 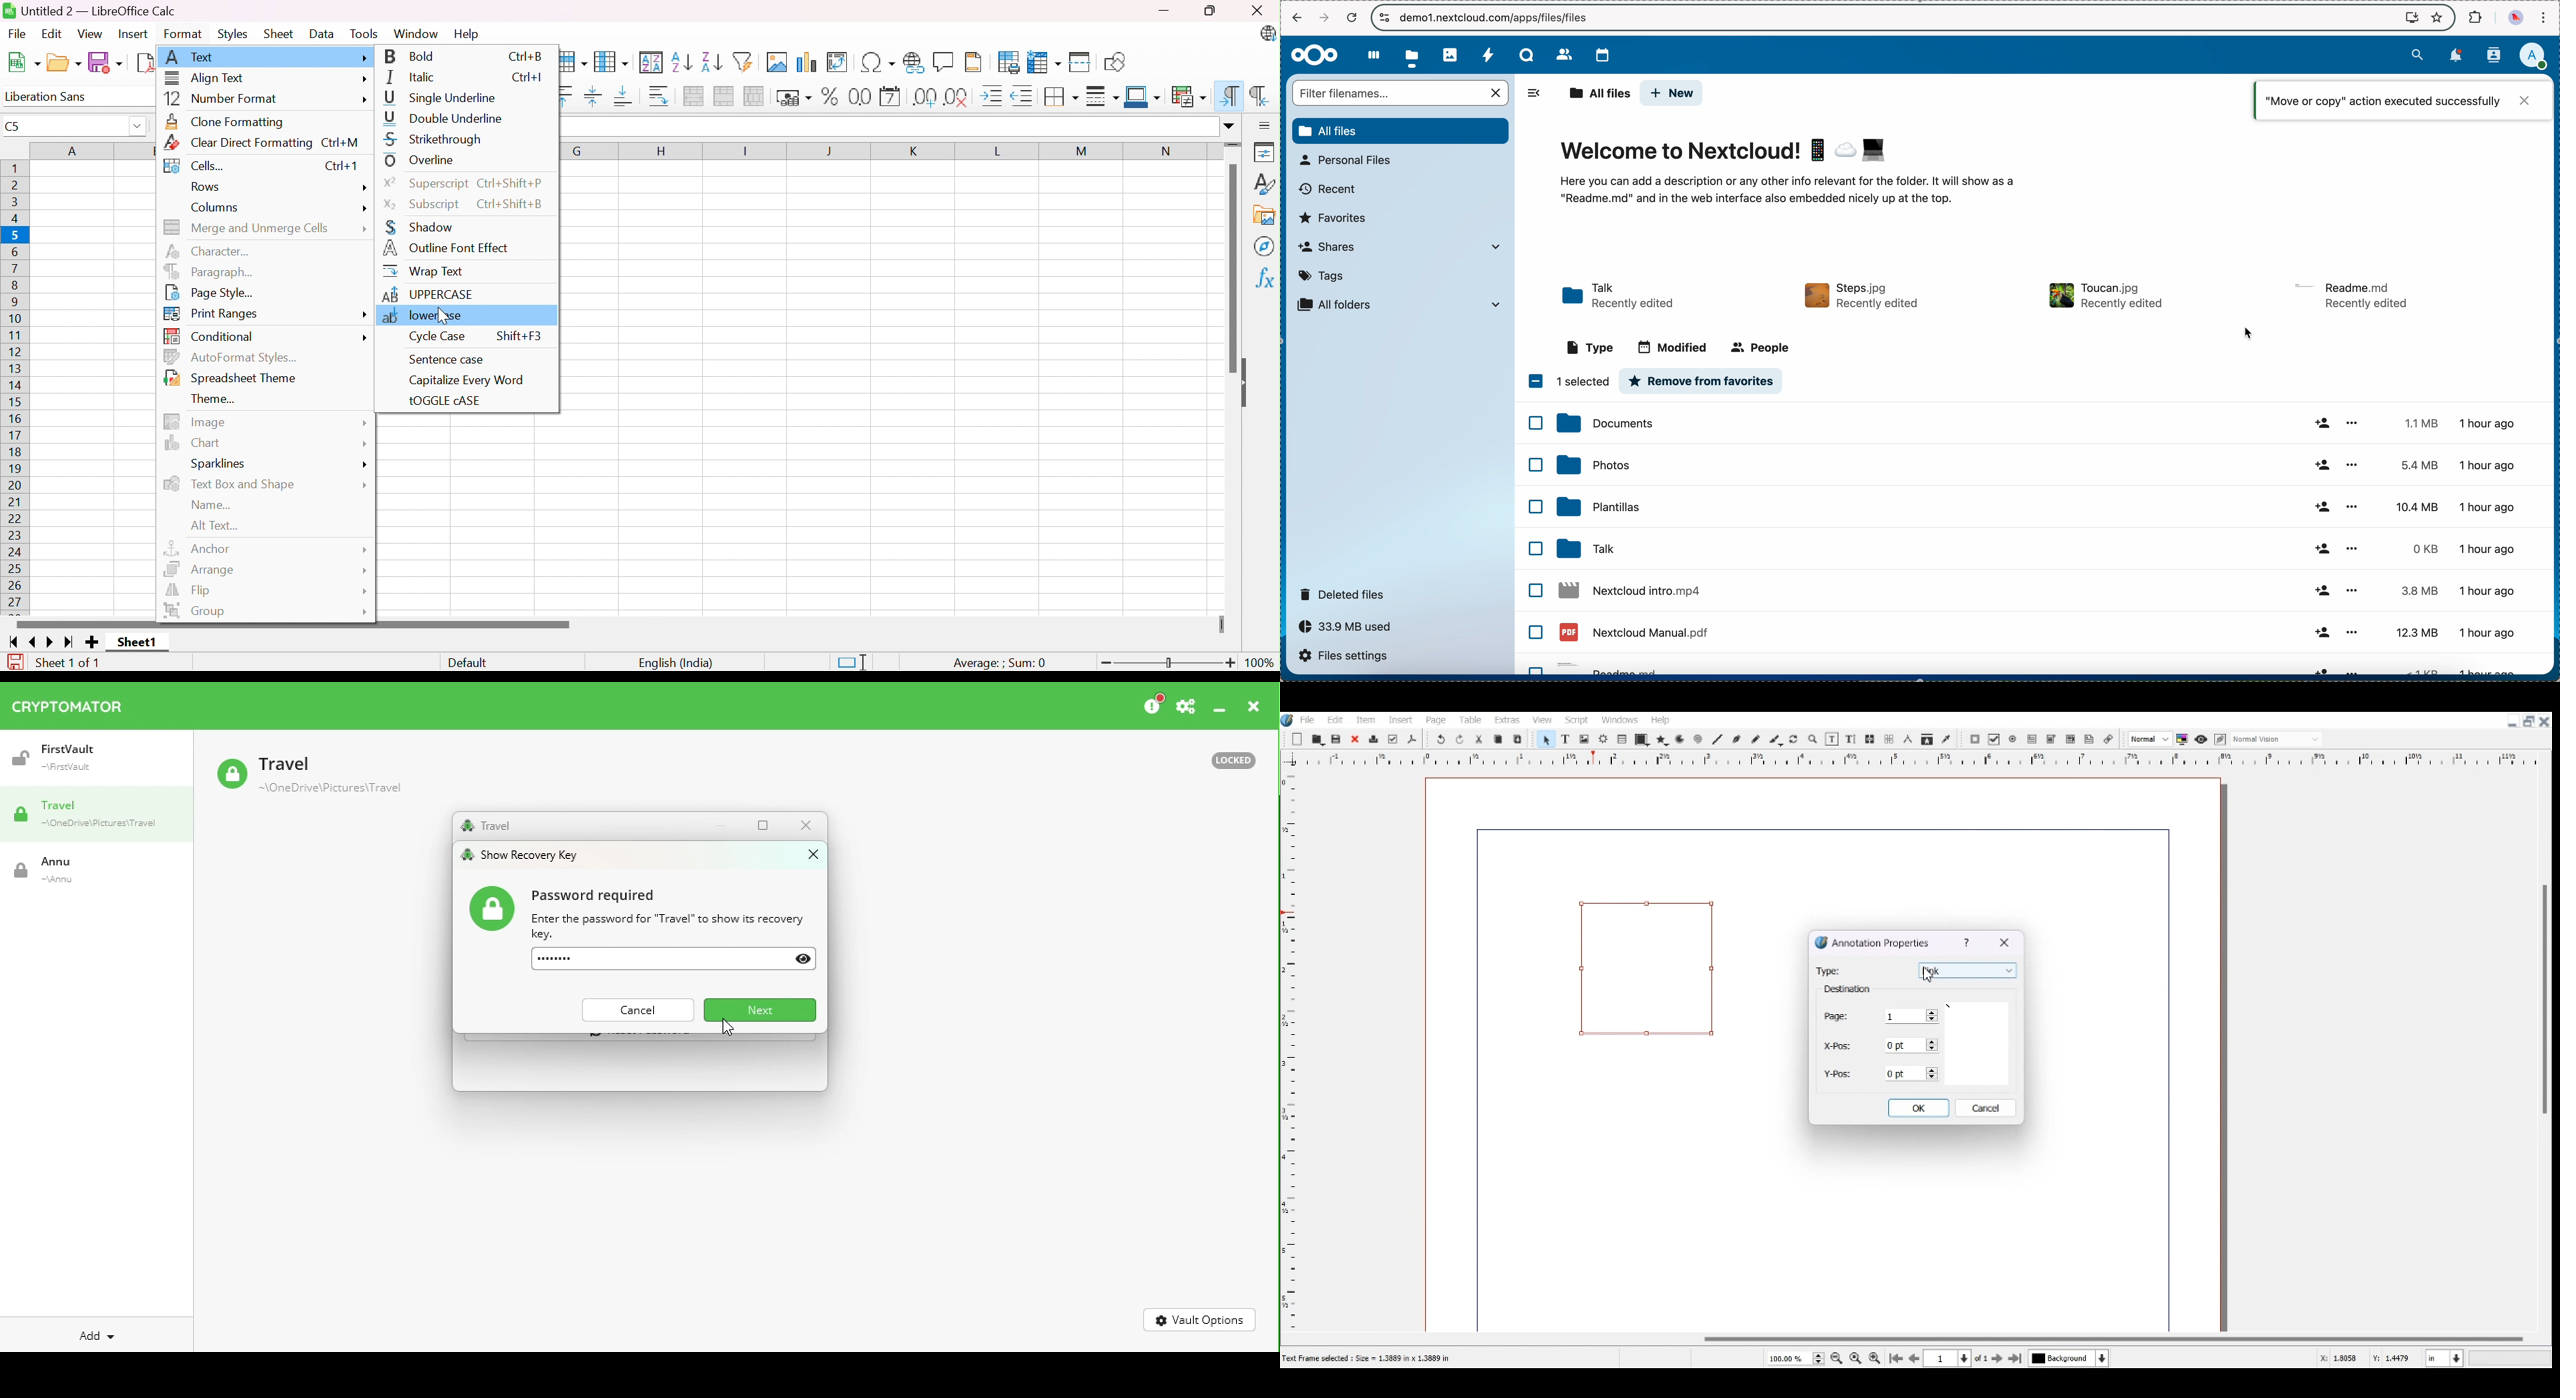 I want to click on welcome to nextcloud, so click(x=1797, y=173).